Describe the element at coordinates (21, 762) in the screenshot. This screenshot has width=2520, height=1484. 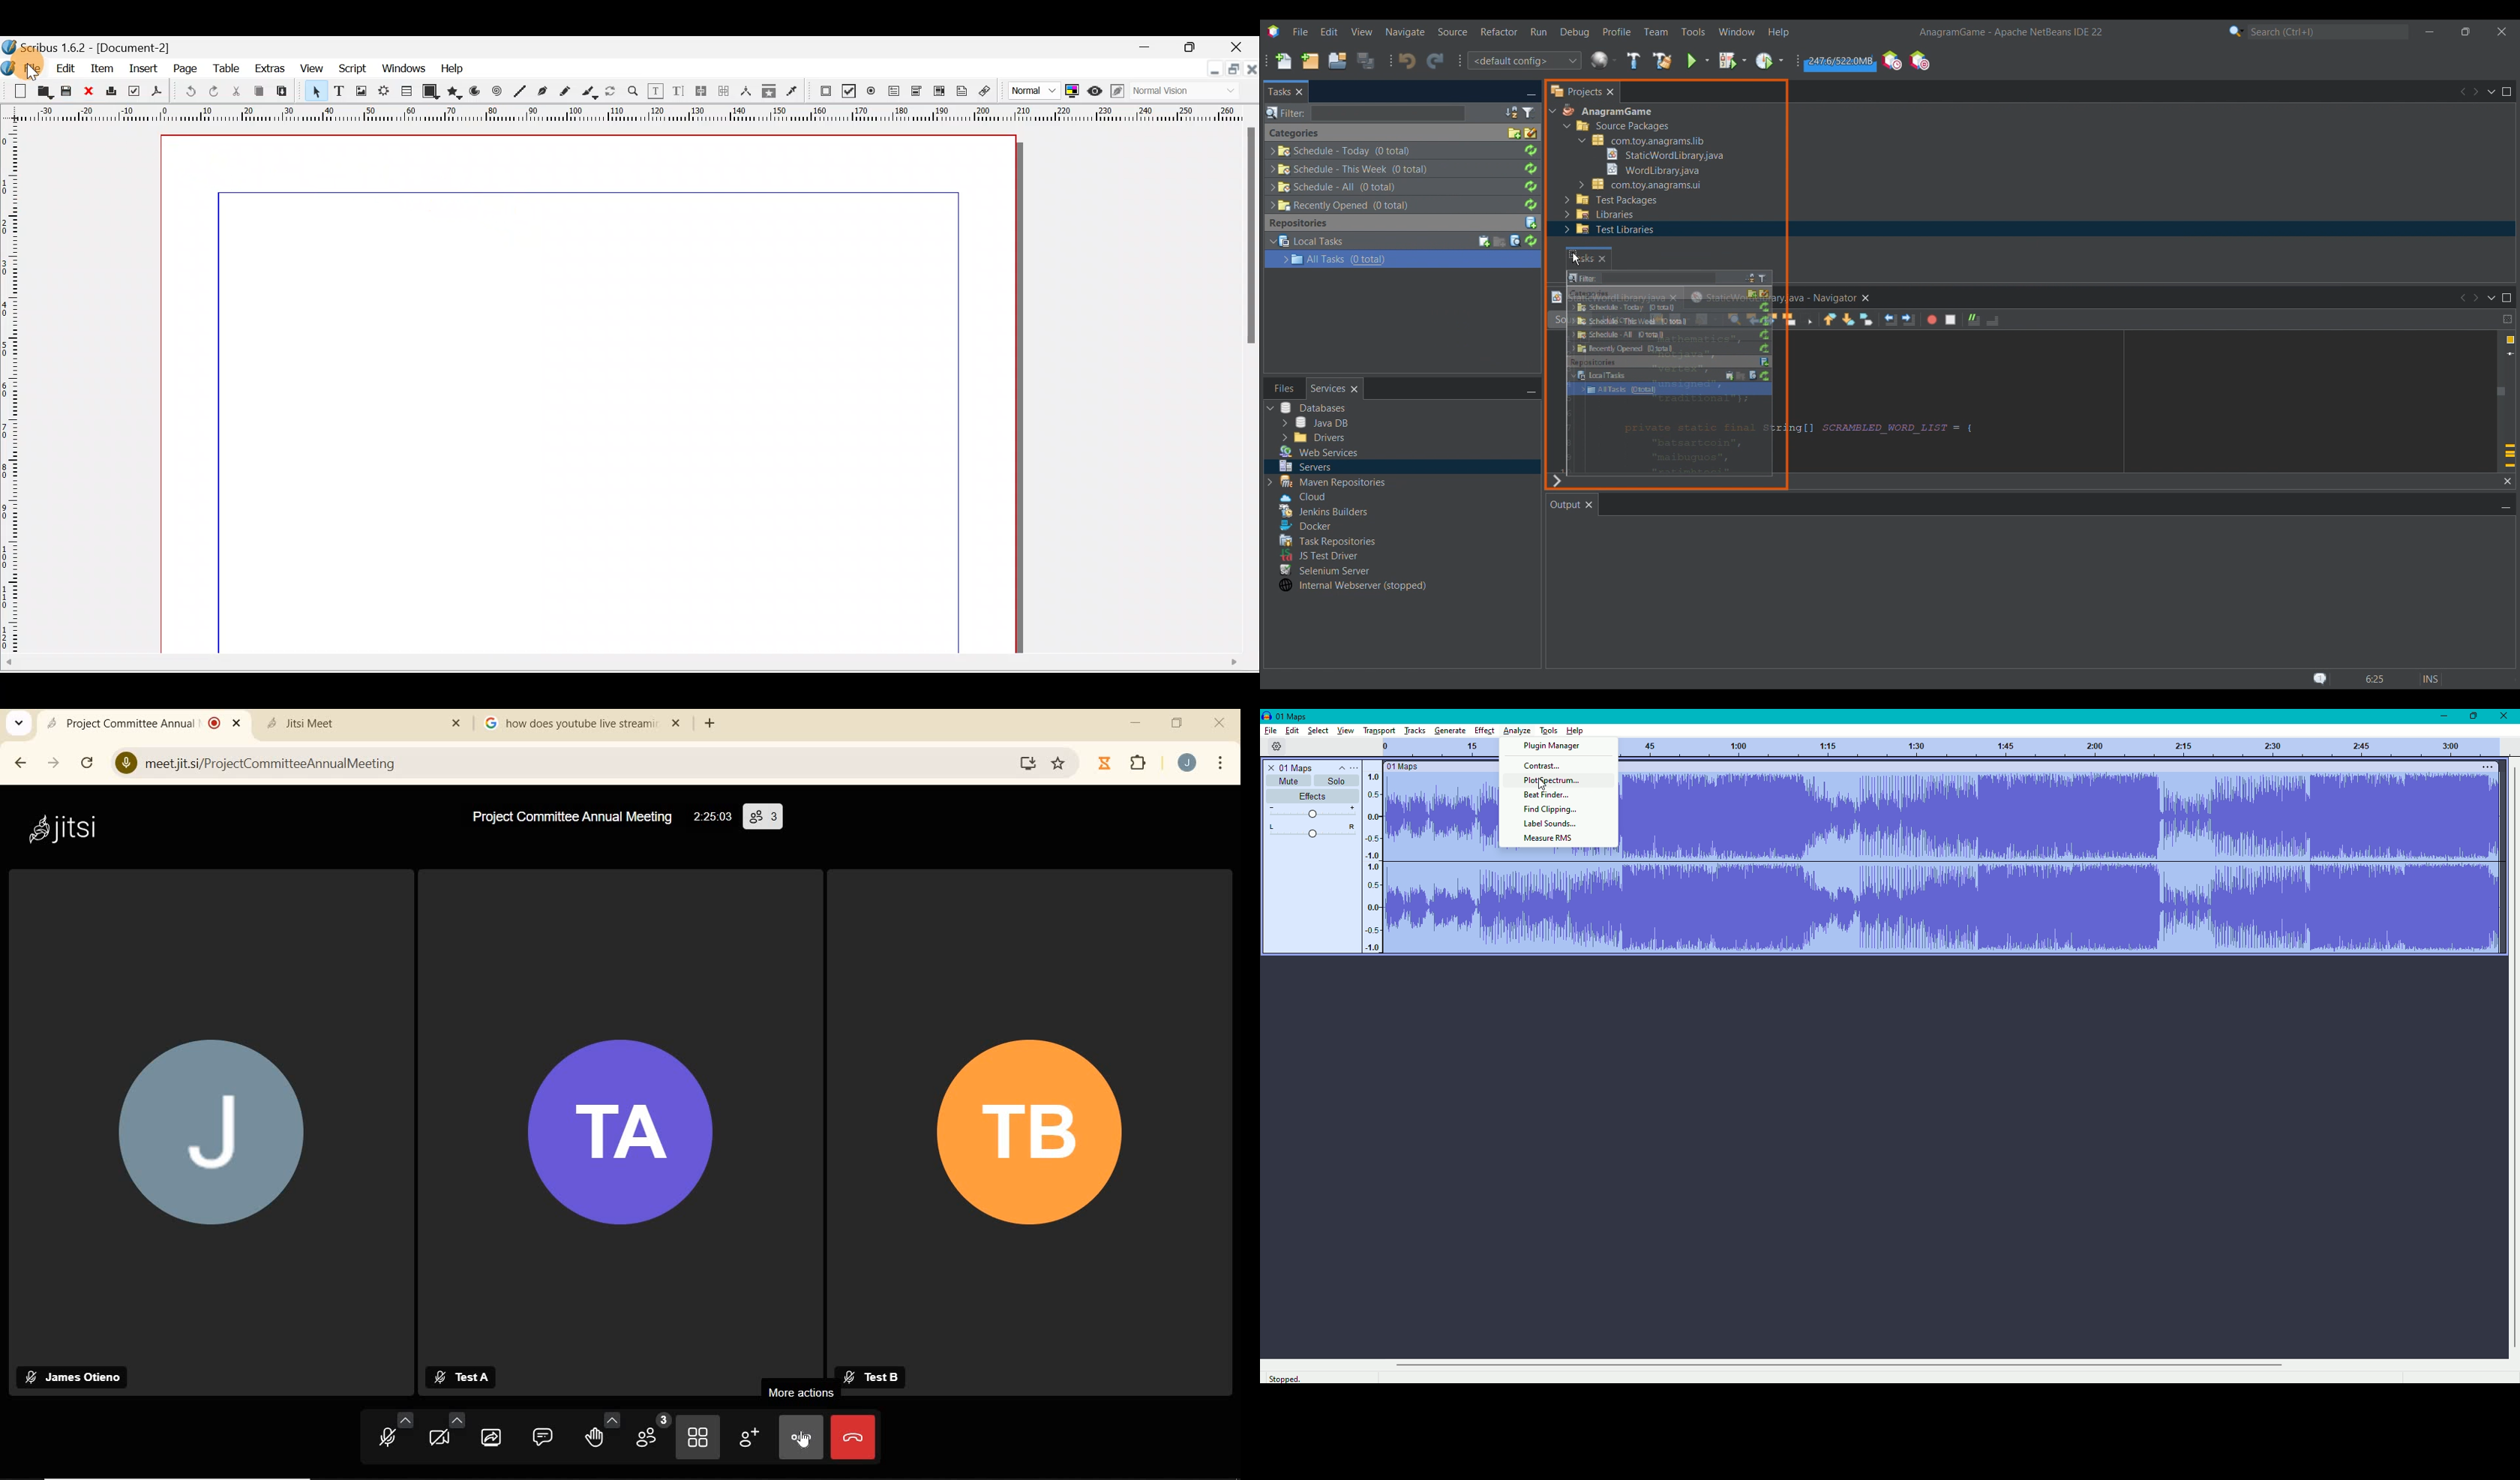
I see `back` at that location.